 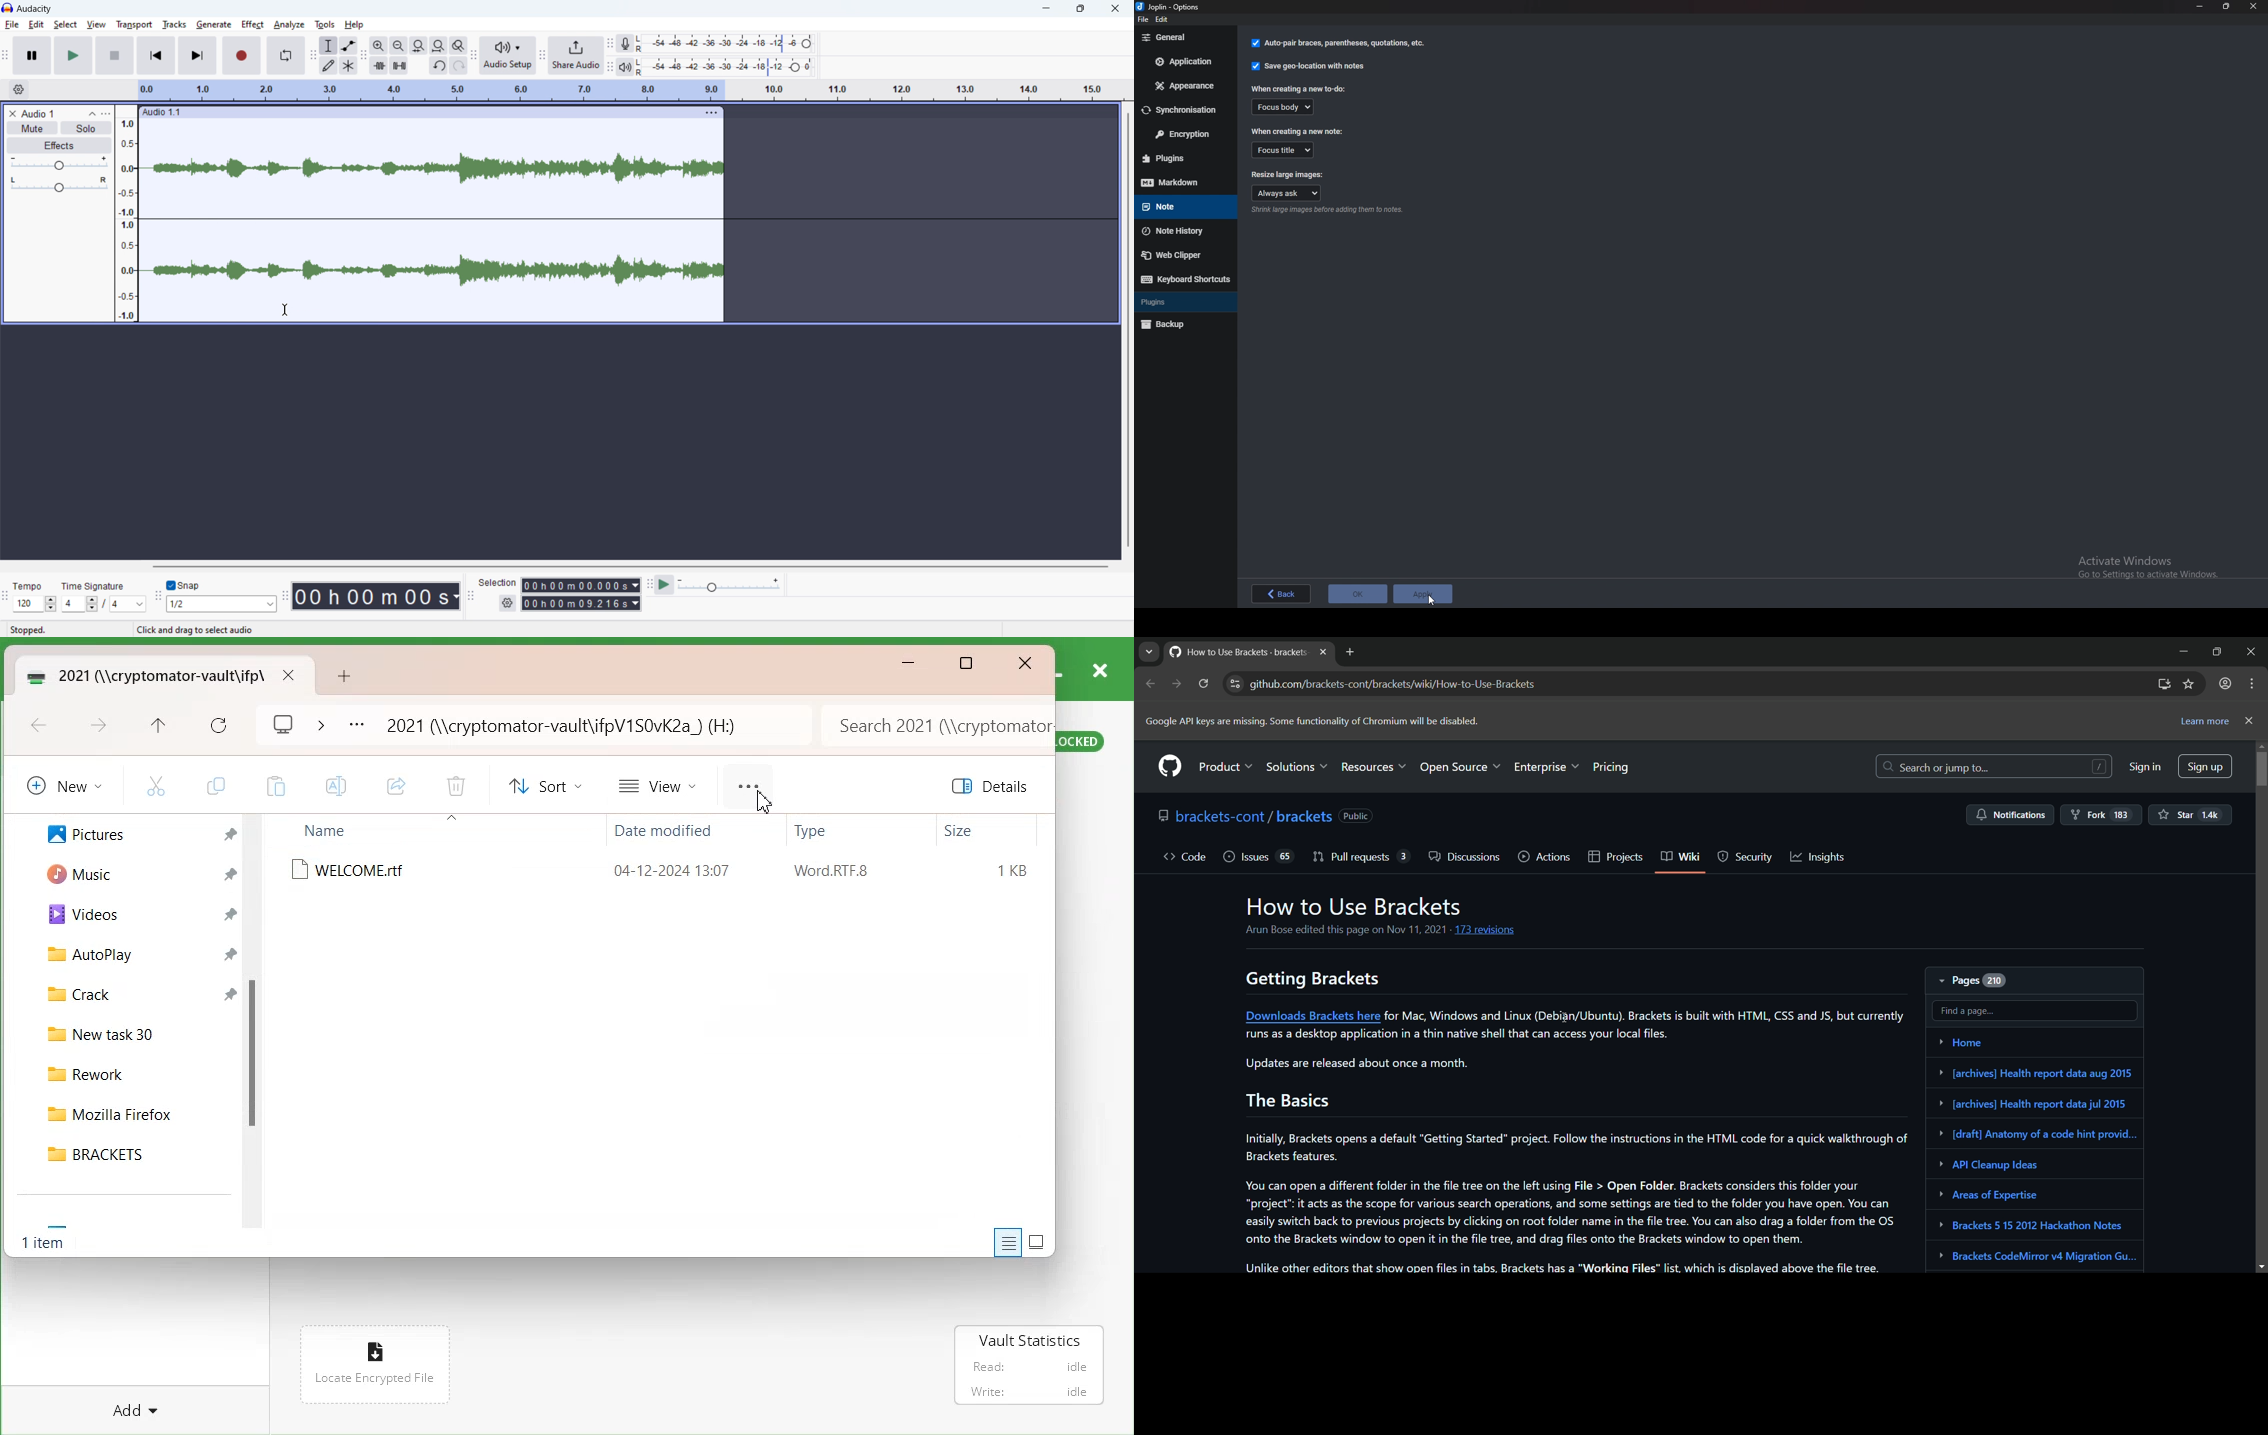 I want to click on github icon, so click(x=1170, y=767).